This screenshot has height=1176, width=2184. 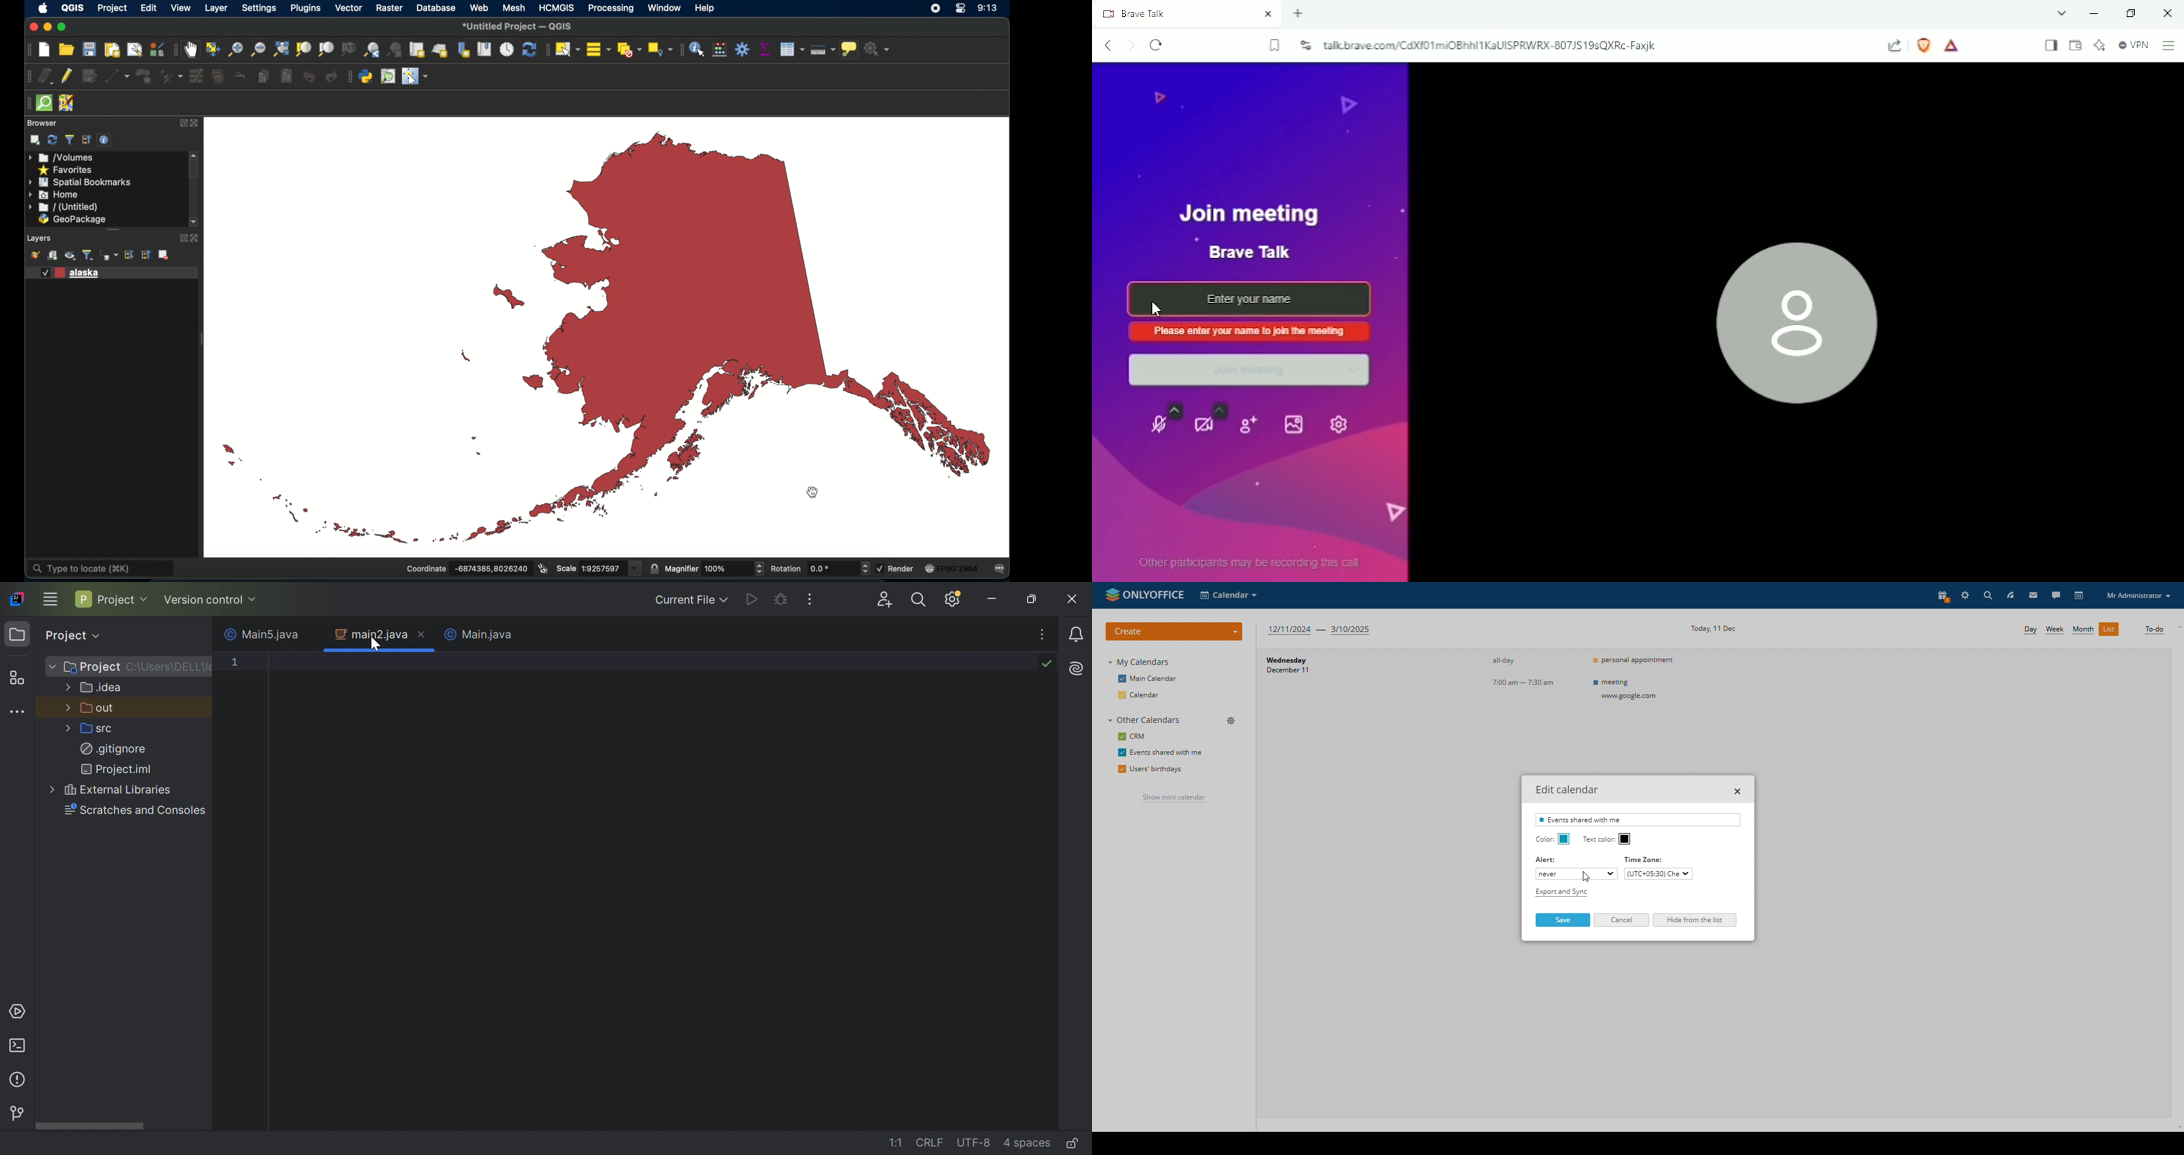 What do you see at coordinates (195, 154) in the screenshot?
I see `scroll arrow` at bounding box center [195, 154].